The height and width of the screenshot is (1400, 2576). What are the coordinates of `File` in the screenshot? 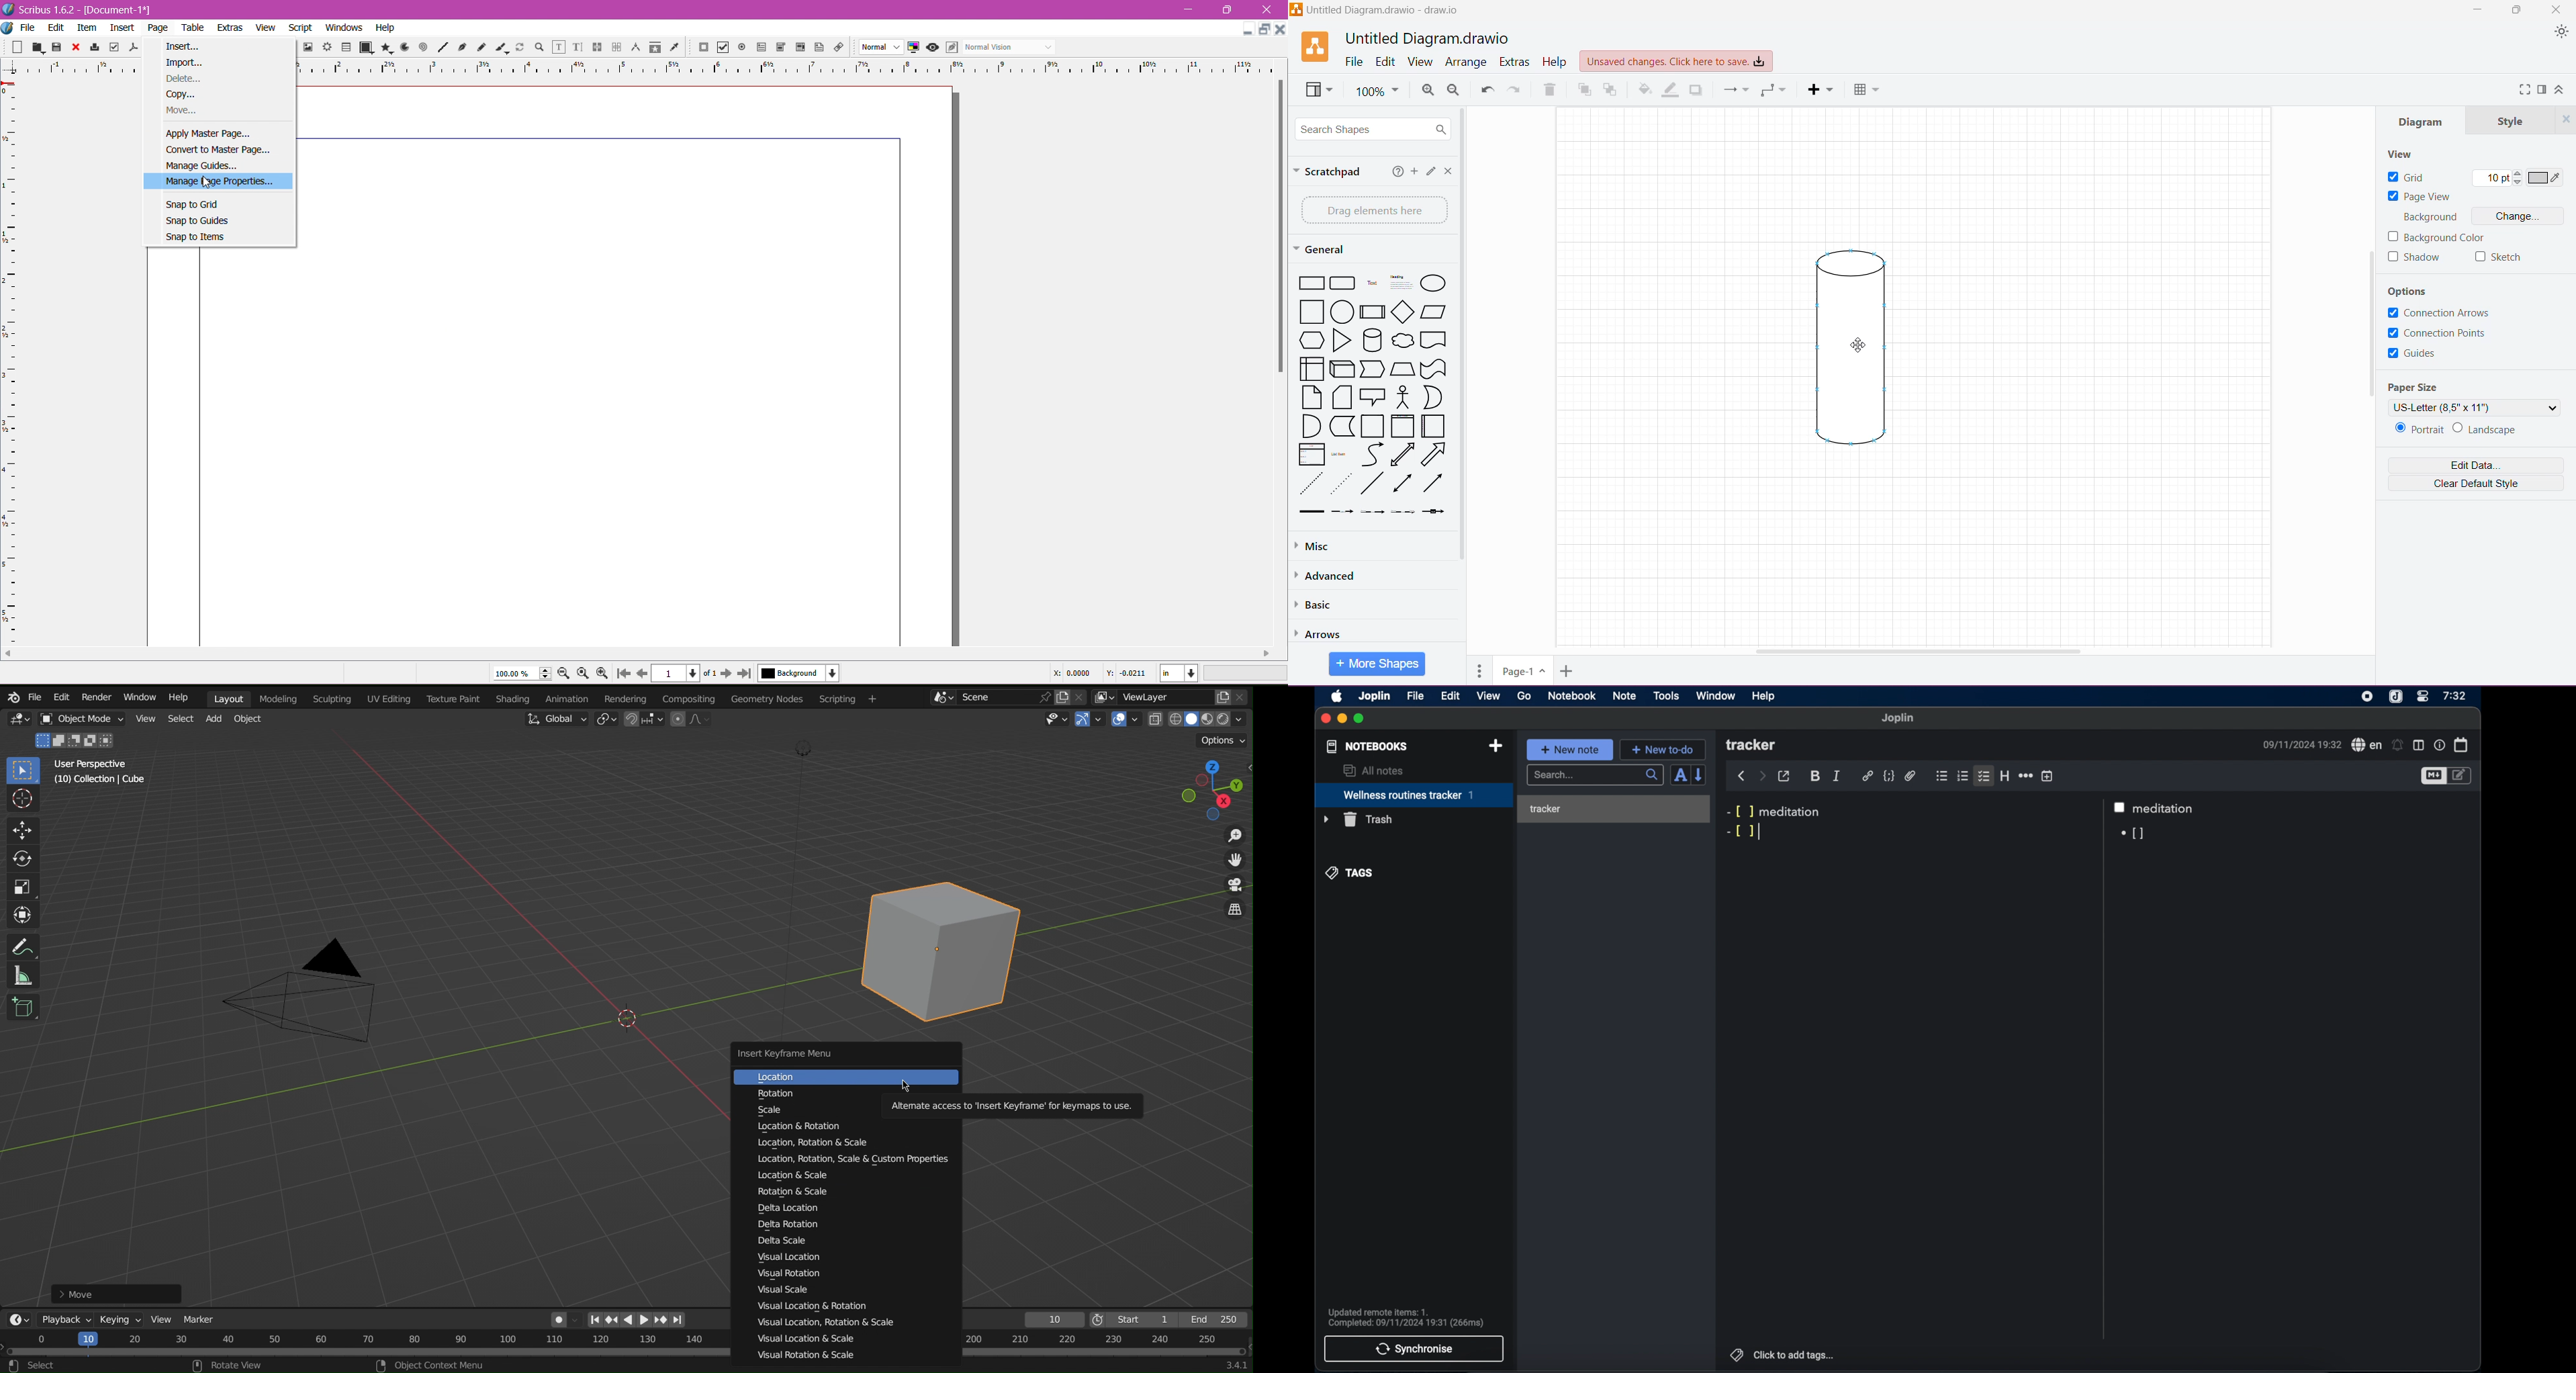 It's located at (1354, 62).